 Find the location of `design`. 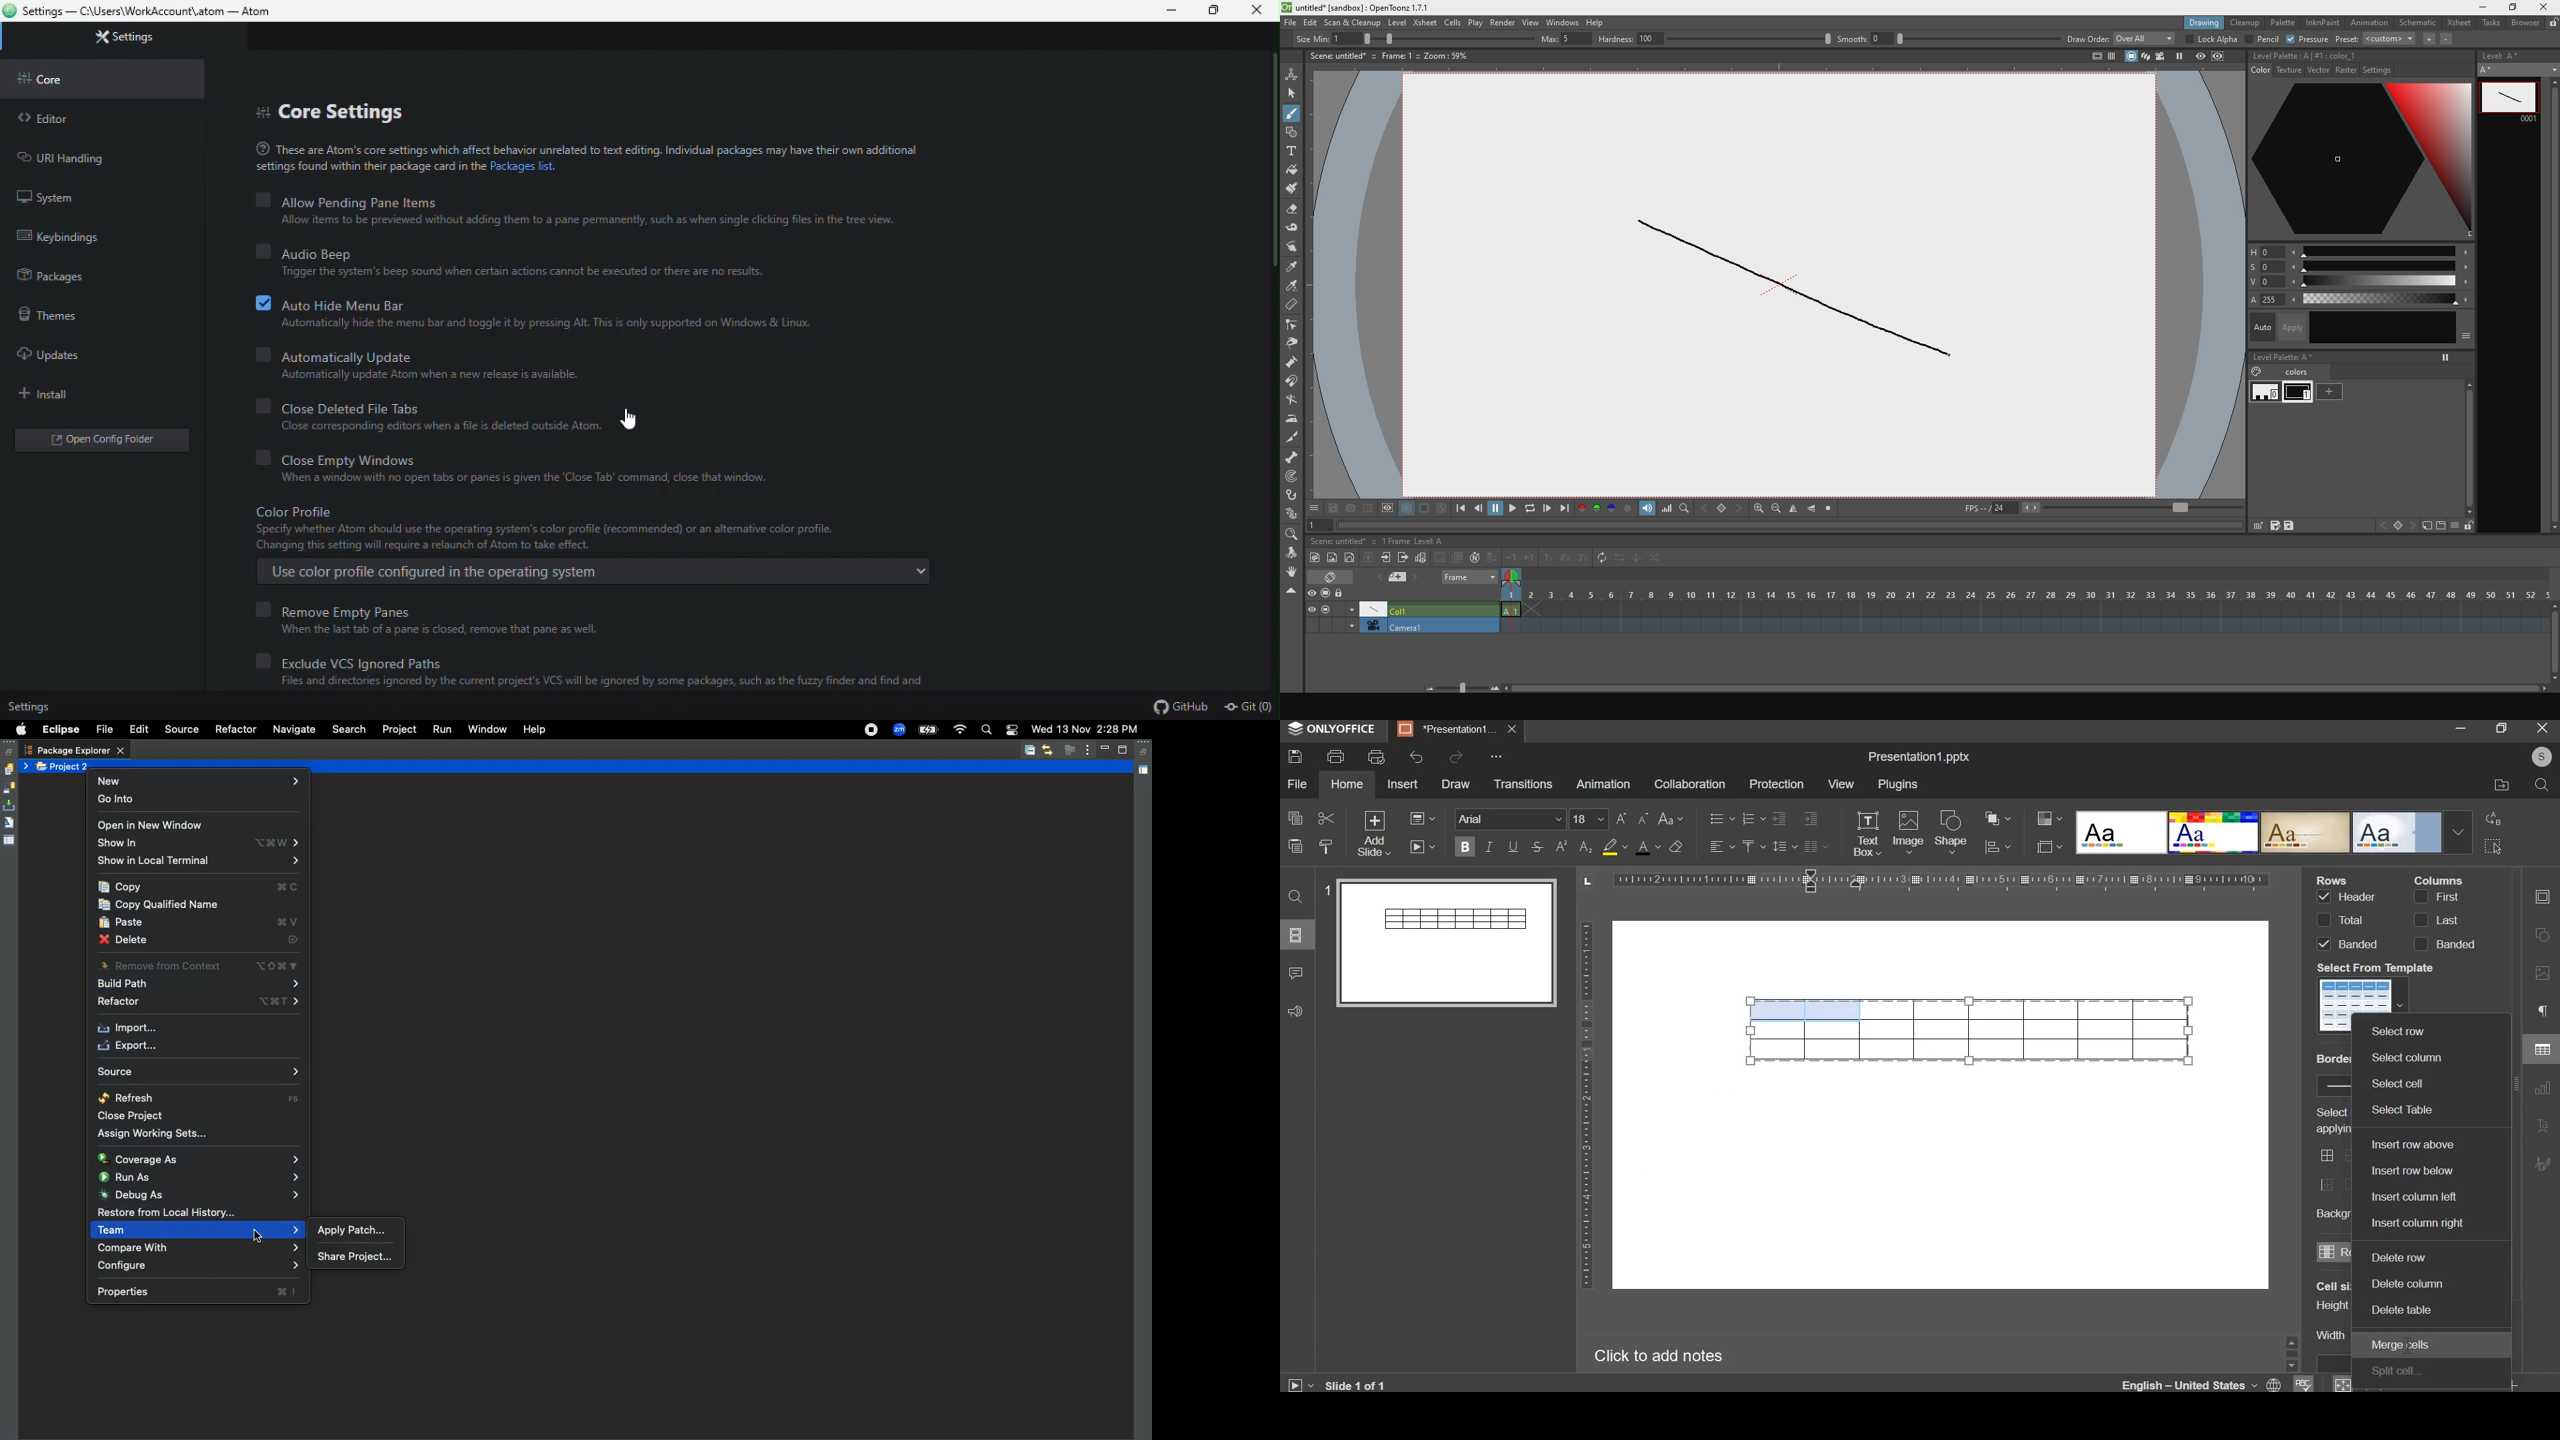

design is located at coordinates (2273, 831).